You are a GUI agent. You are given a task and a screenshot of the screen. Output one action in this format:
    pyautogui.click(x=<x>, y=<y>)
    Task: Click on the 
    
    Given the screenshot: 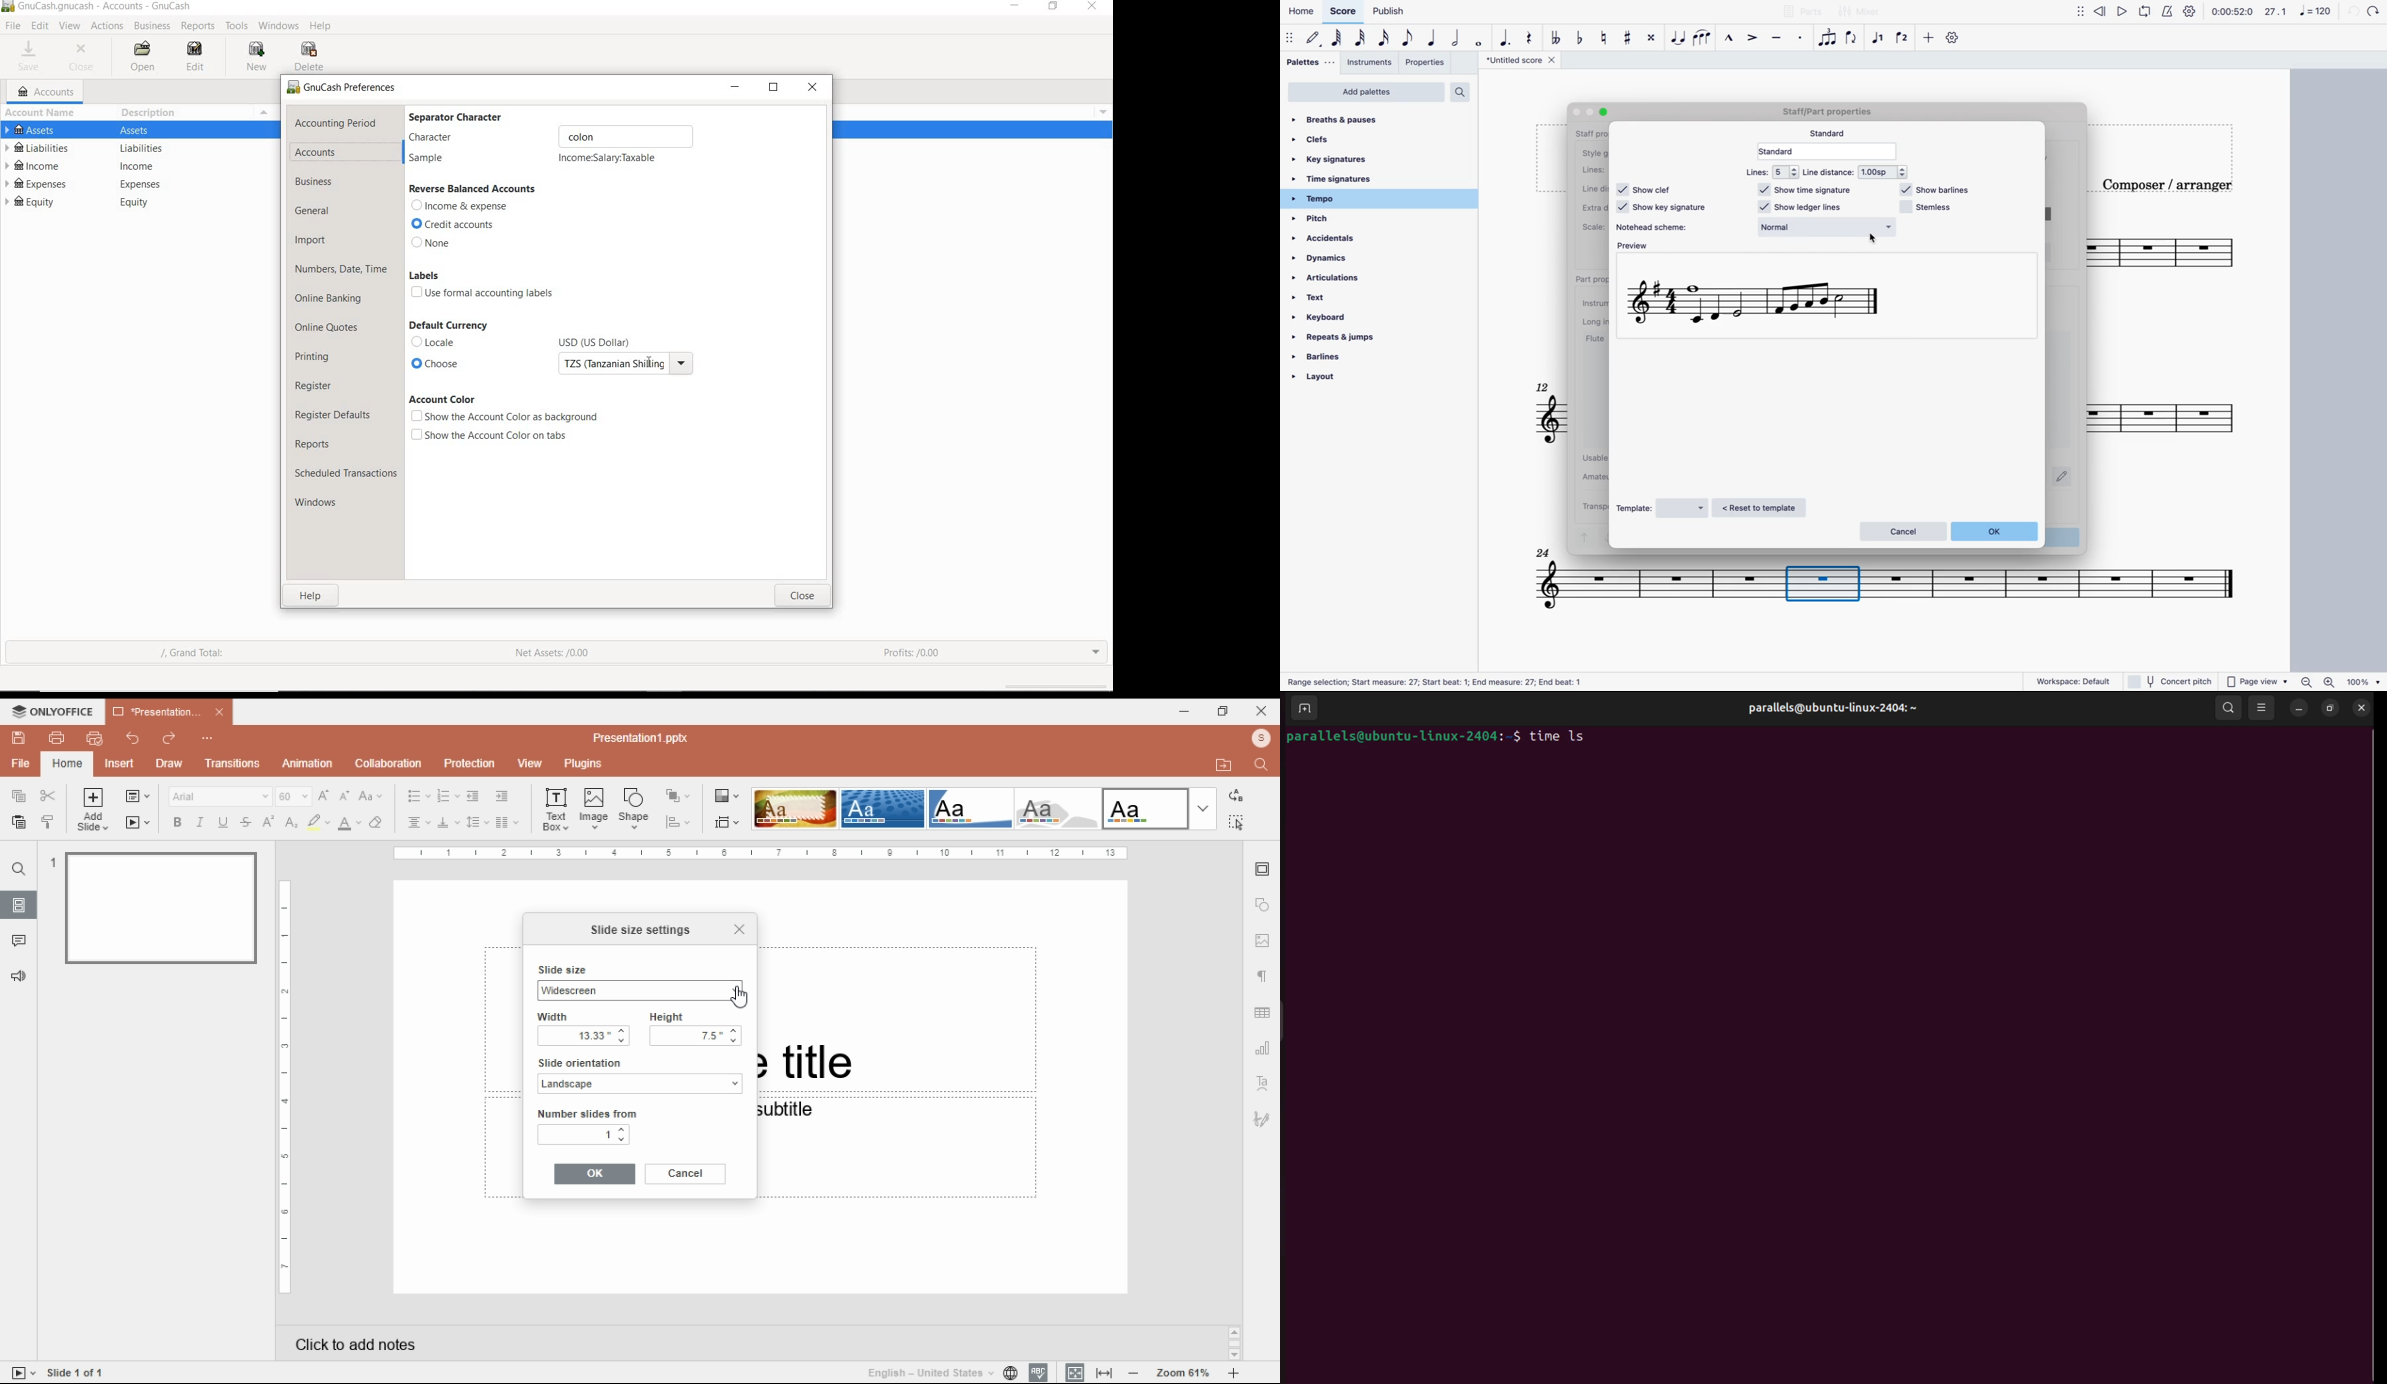 What is the action you would take?
    pyautogui.click(x=1432, y=683)
    